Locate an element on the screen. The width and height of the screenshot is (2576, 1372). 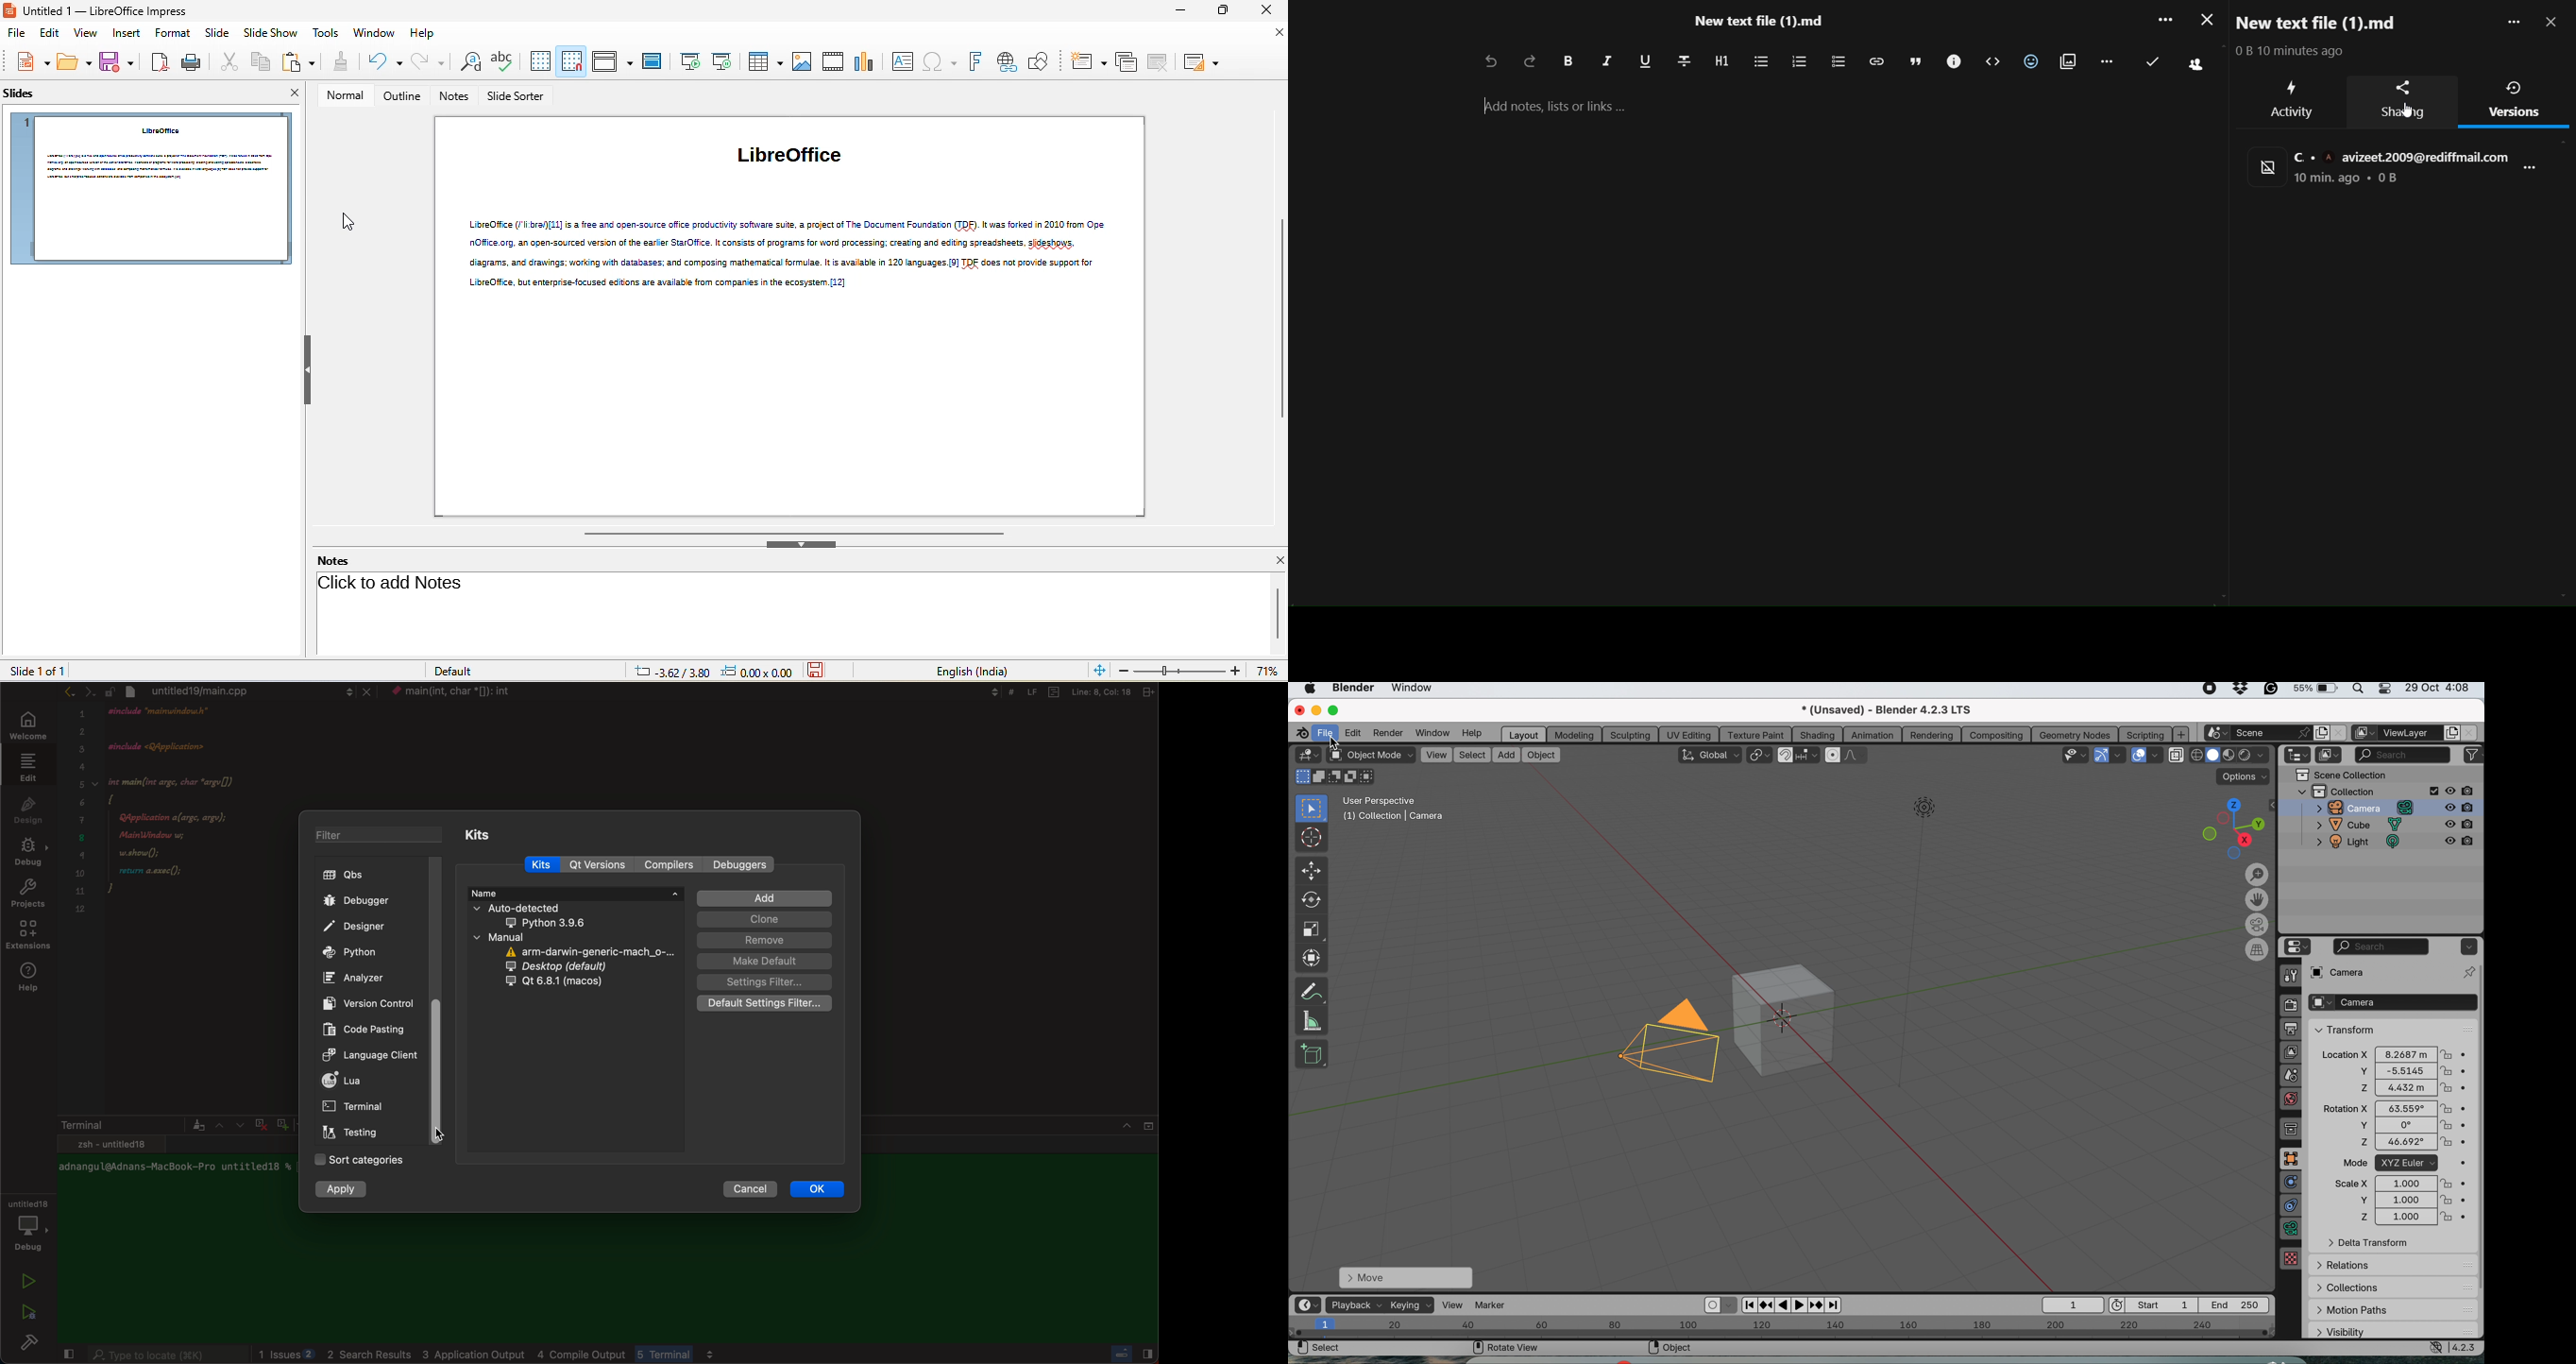
cancel is located at coordinates (753, 1190).